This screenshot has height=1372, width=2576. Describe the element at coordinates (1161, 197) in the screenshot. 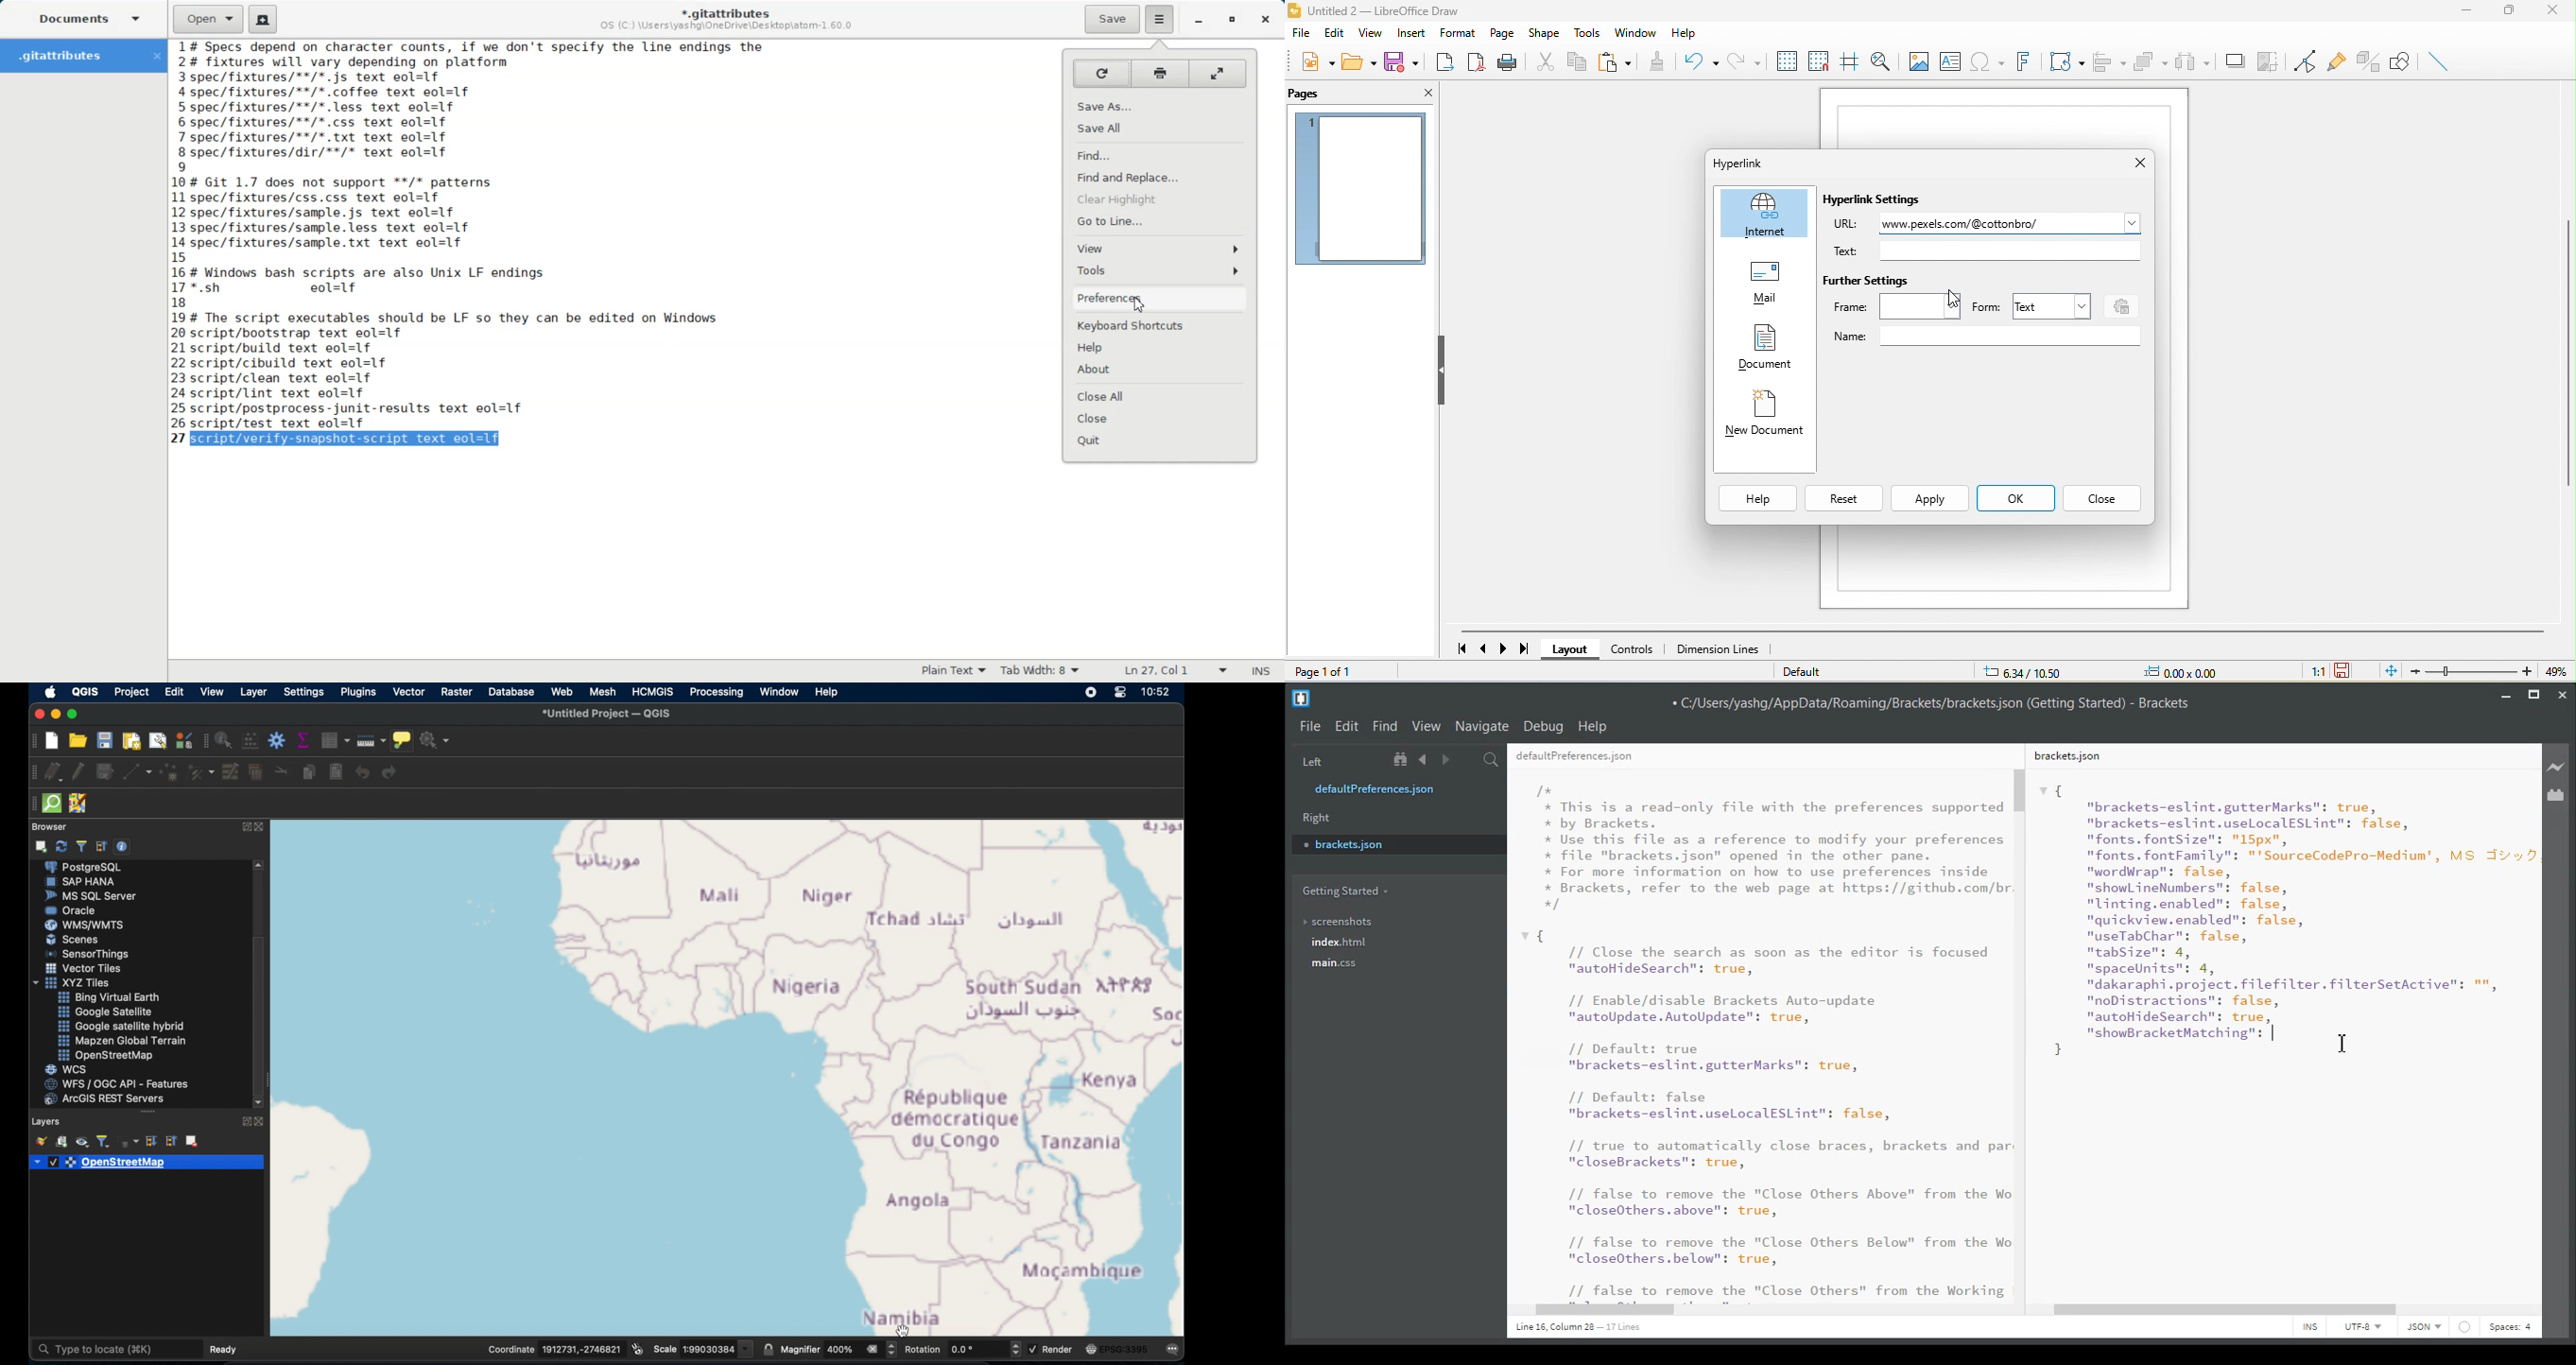

I see `Clear Highlight` at that location.